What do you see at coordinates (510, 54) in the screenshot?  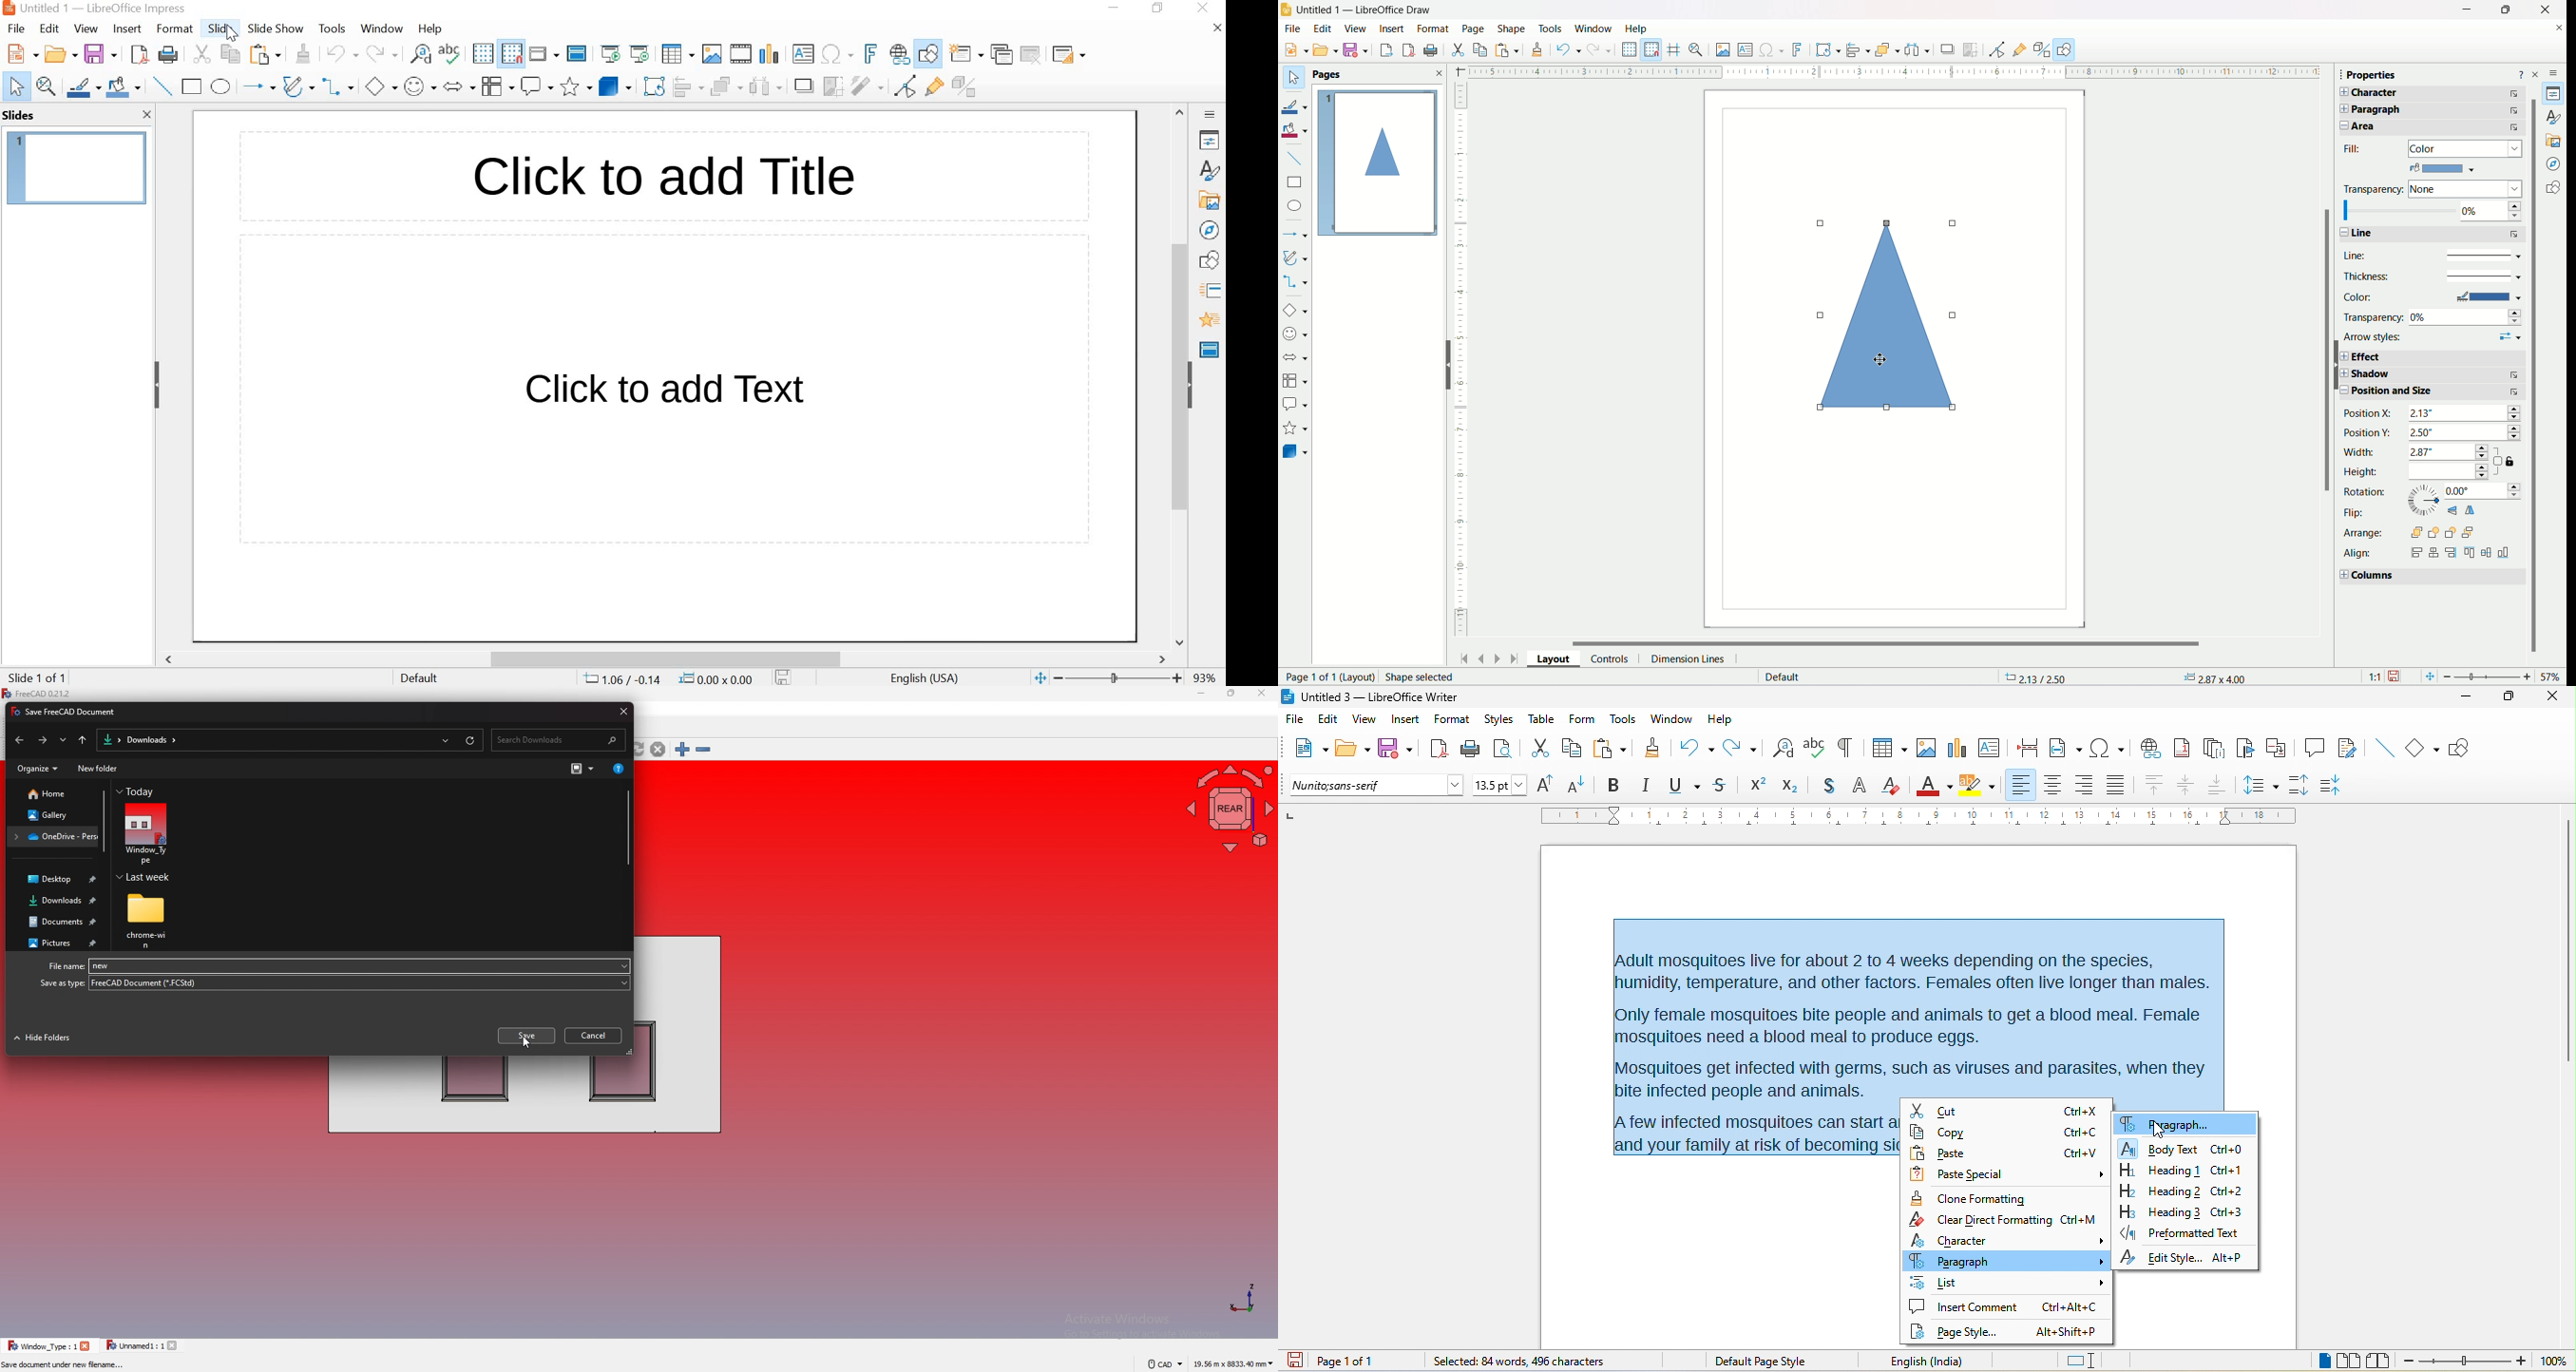 I see `Snap to grid` at bounding box center [510, 54].